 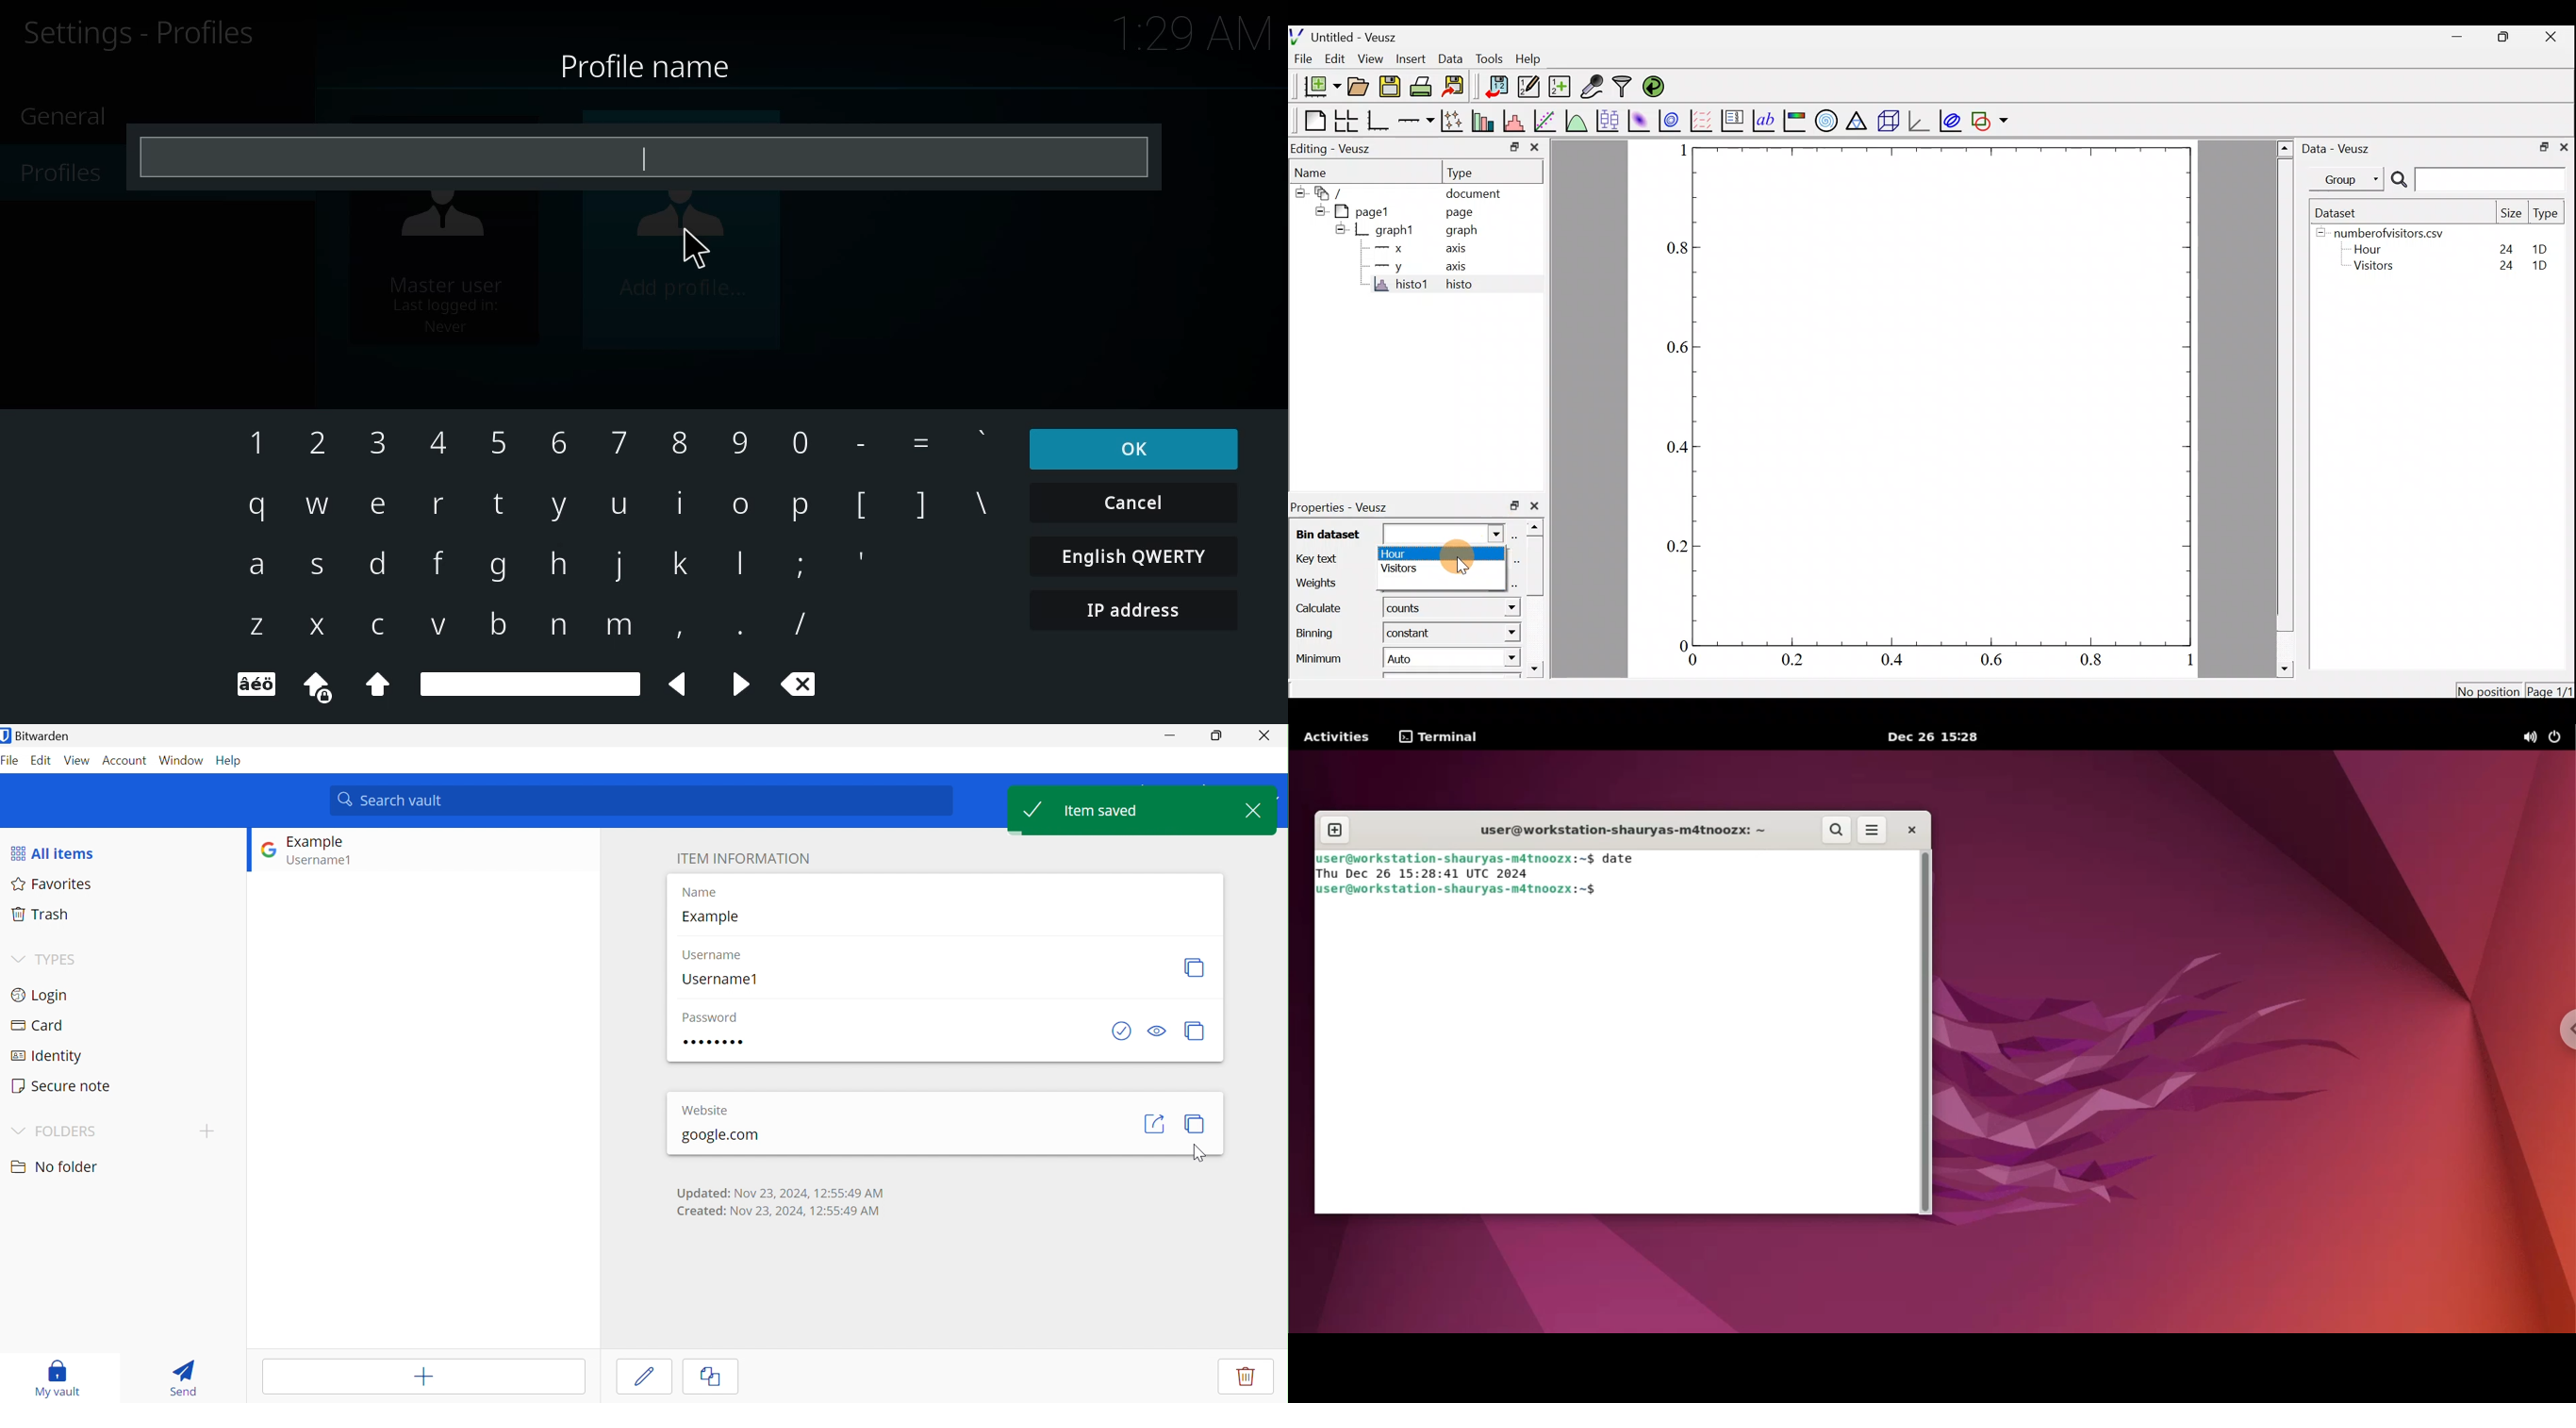 What do you see at coordinates (651, 62) in the screenshot?
I see `profile name` at bounding box center [651, 62].